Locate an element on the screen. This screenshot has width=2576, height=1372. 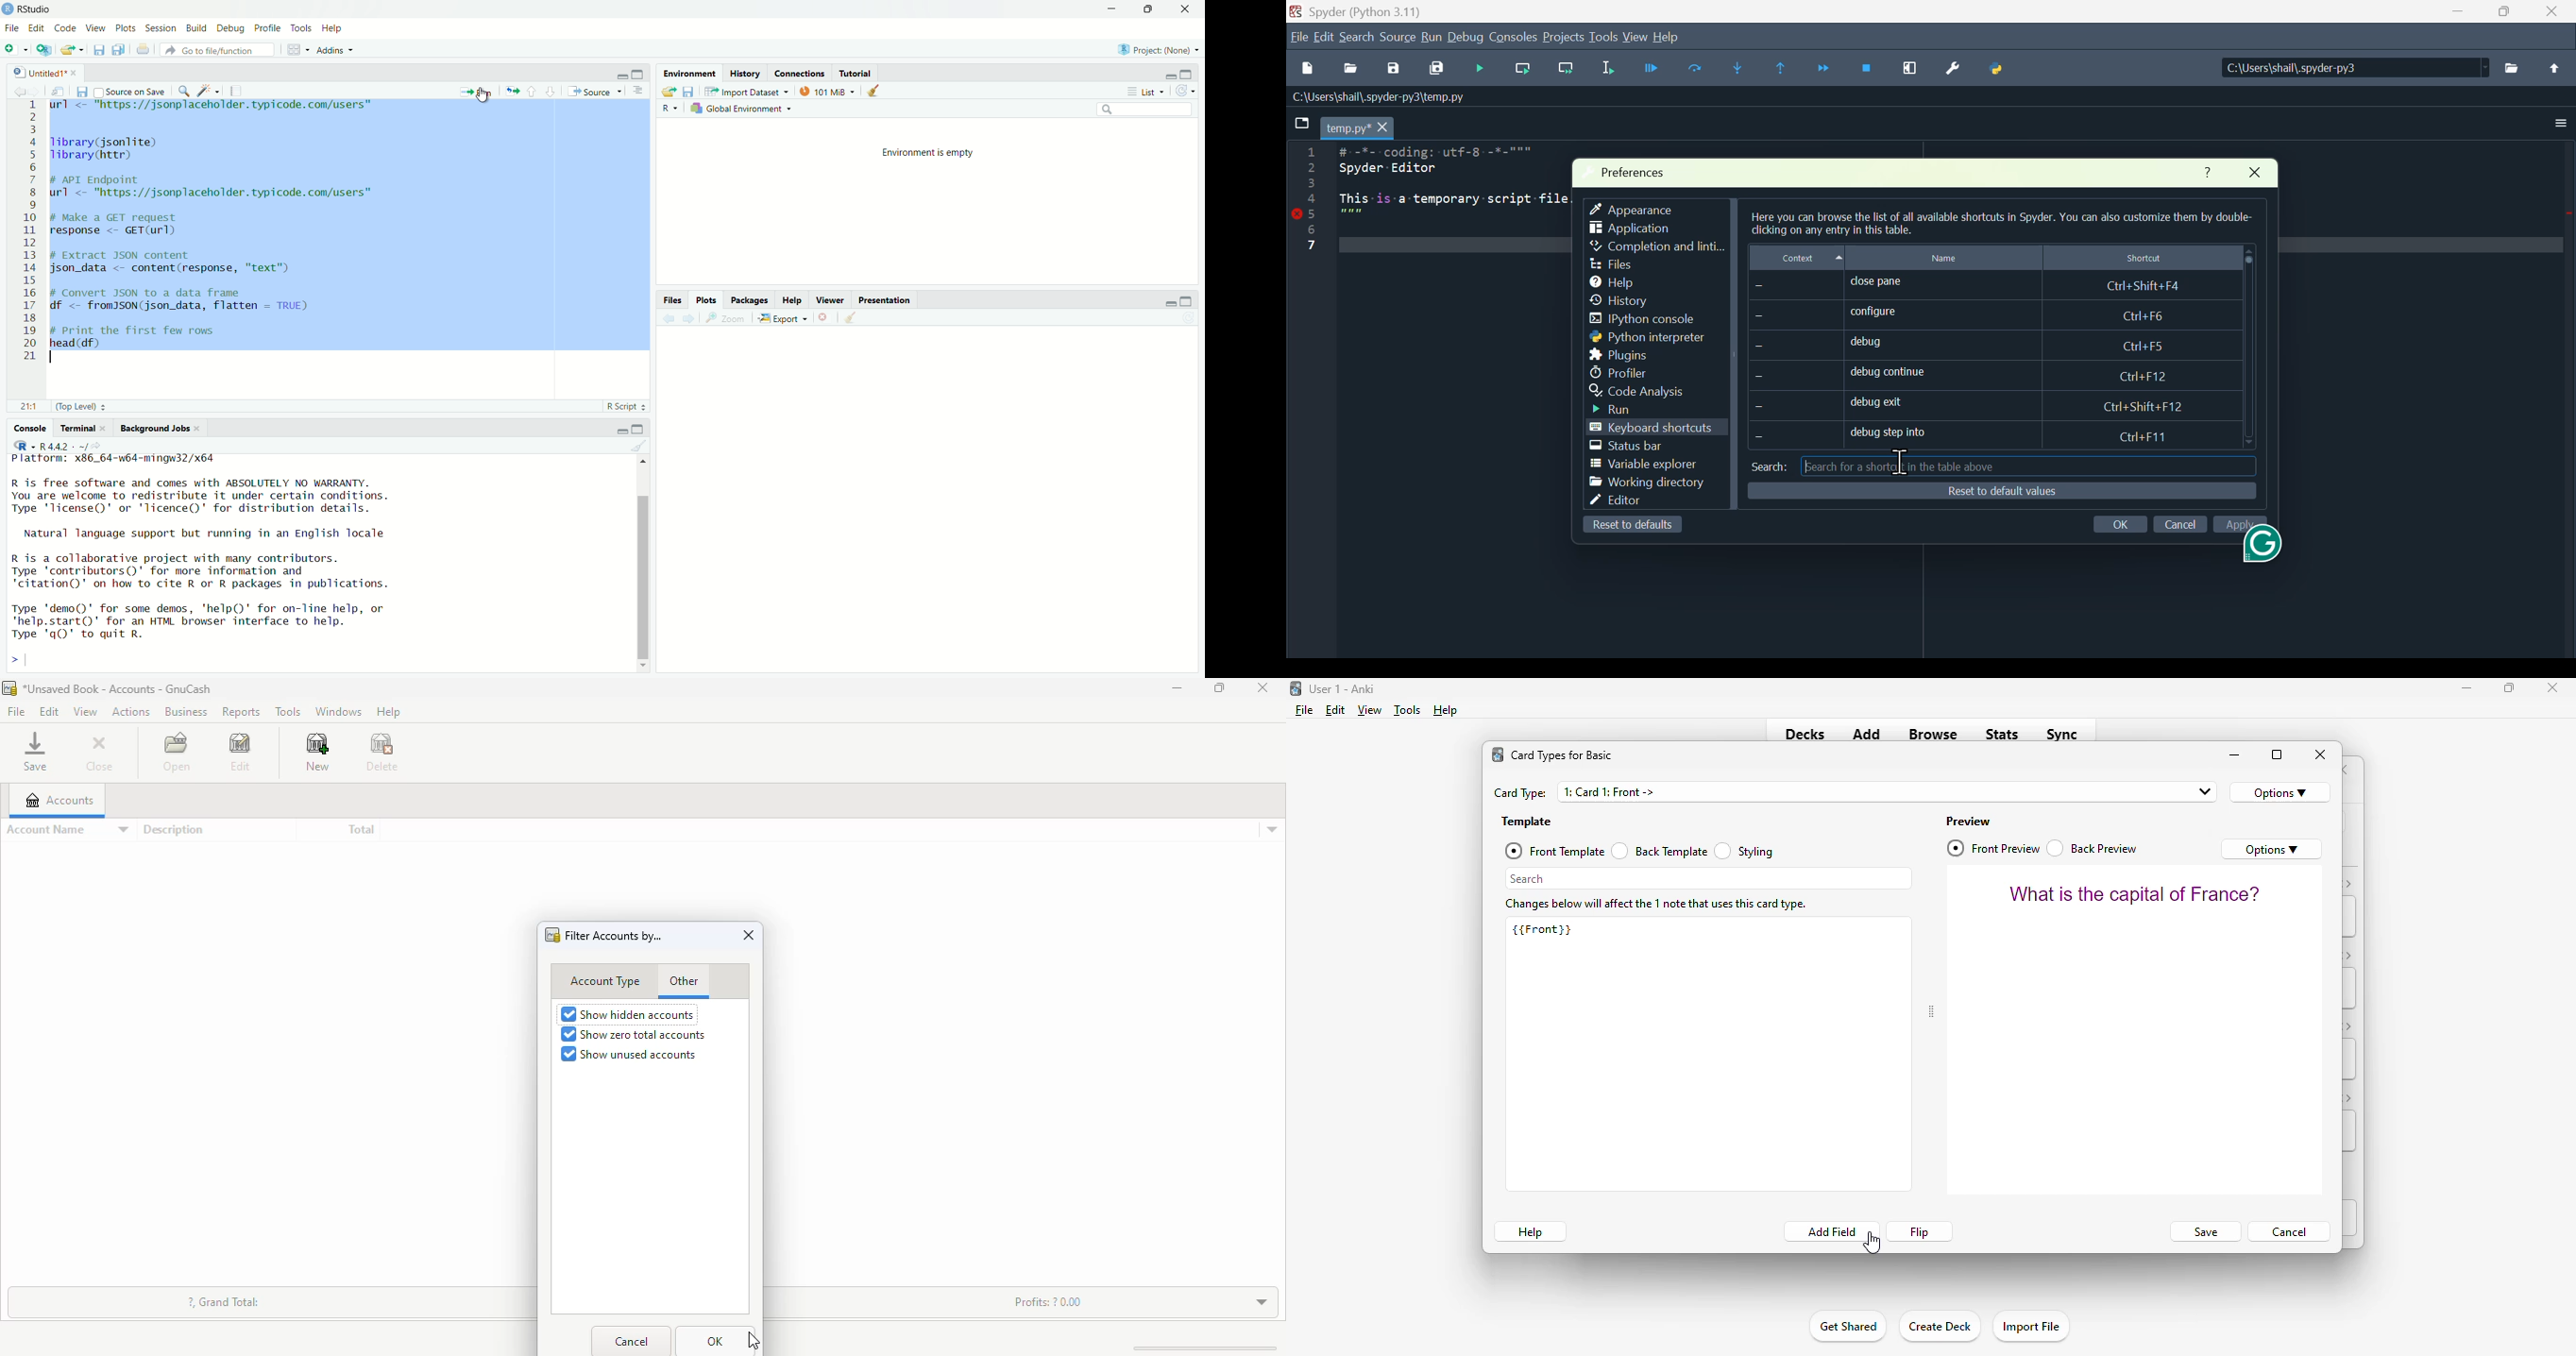
tools is located at coordinates (1408, 710).